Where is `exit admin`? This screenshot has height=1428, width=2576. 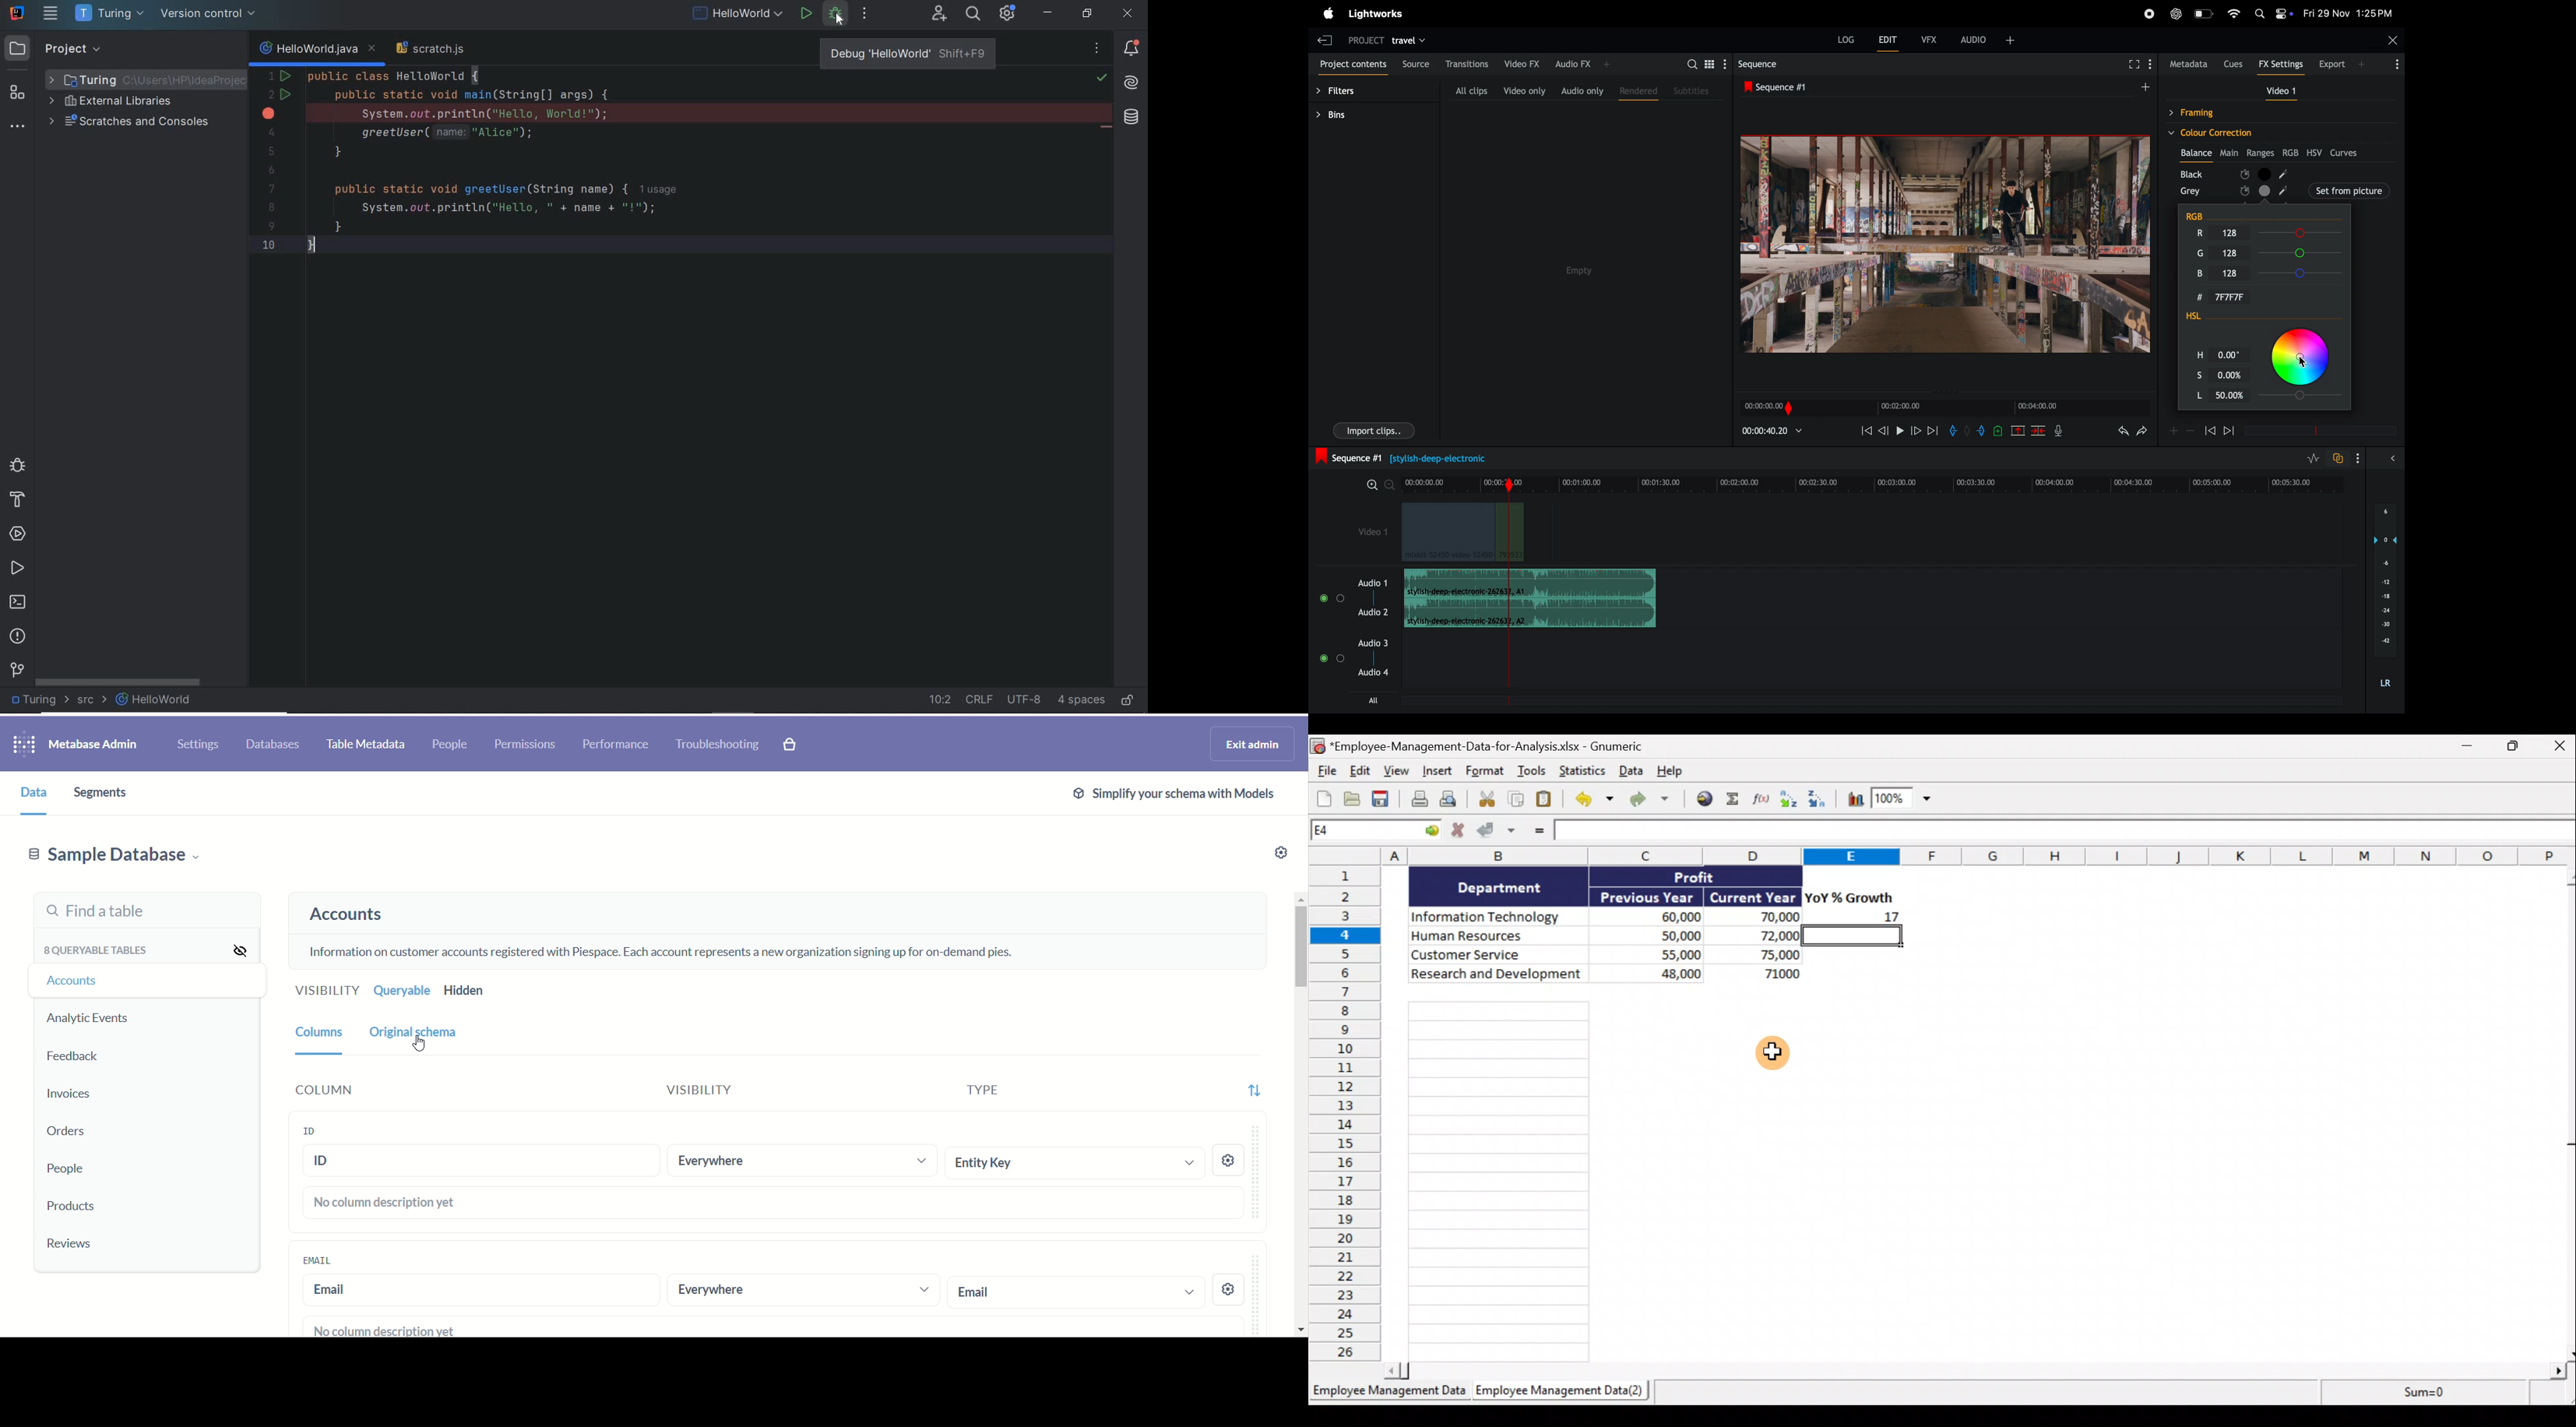
exit admin is located at coordinates (1253, 744).